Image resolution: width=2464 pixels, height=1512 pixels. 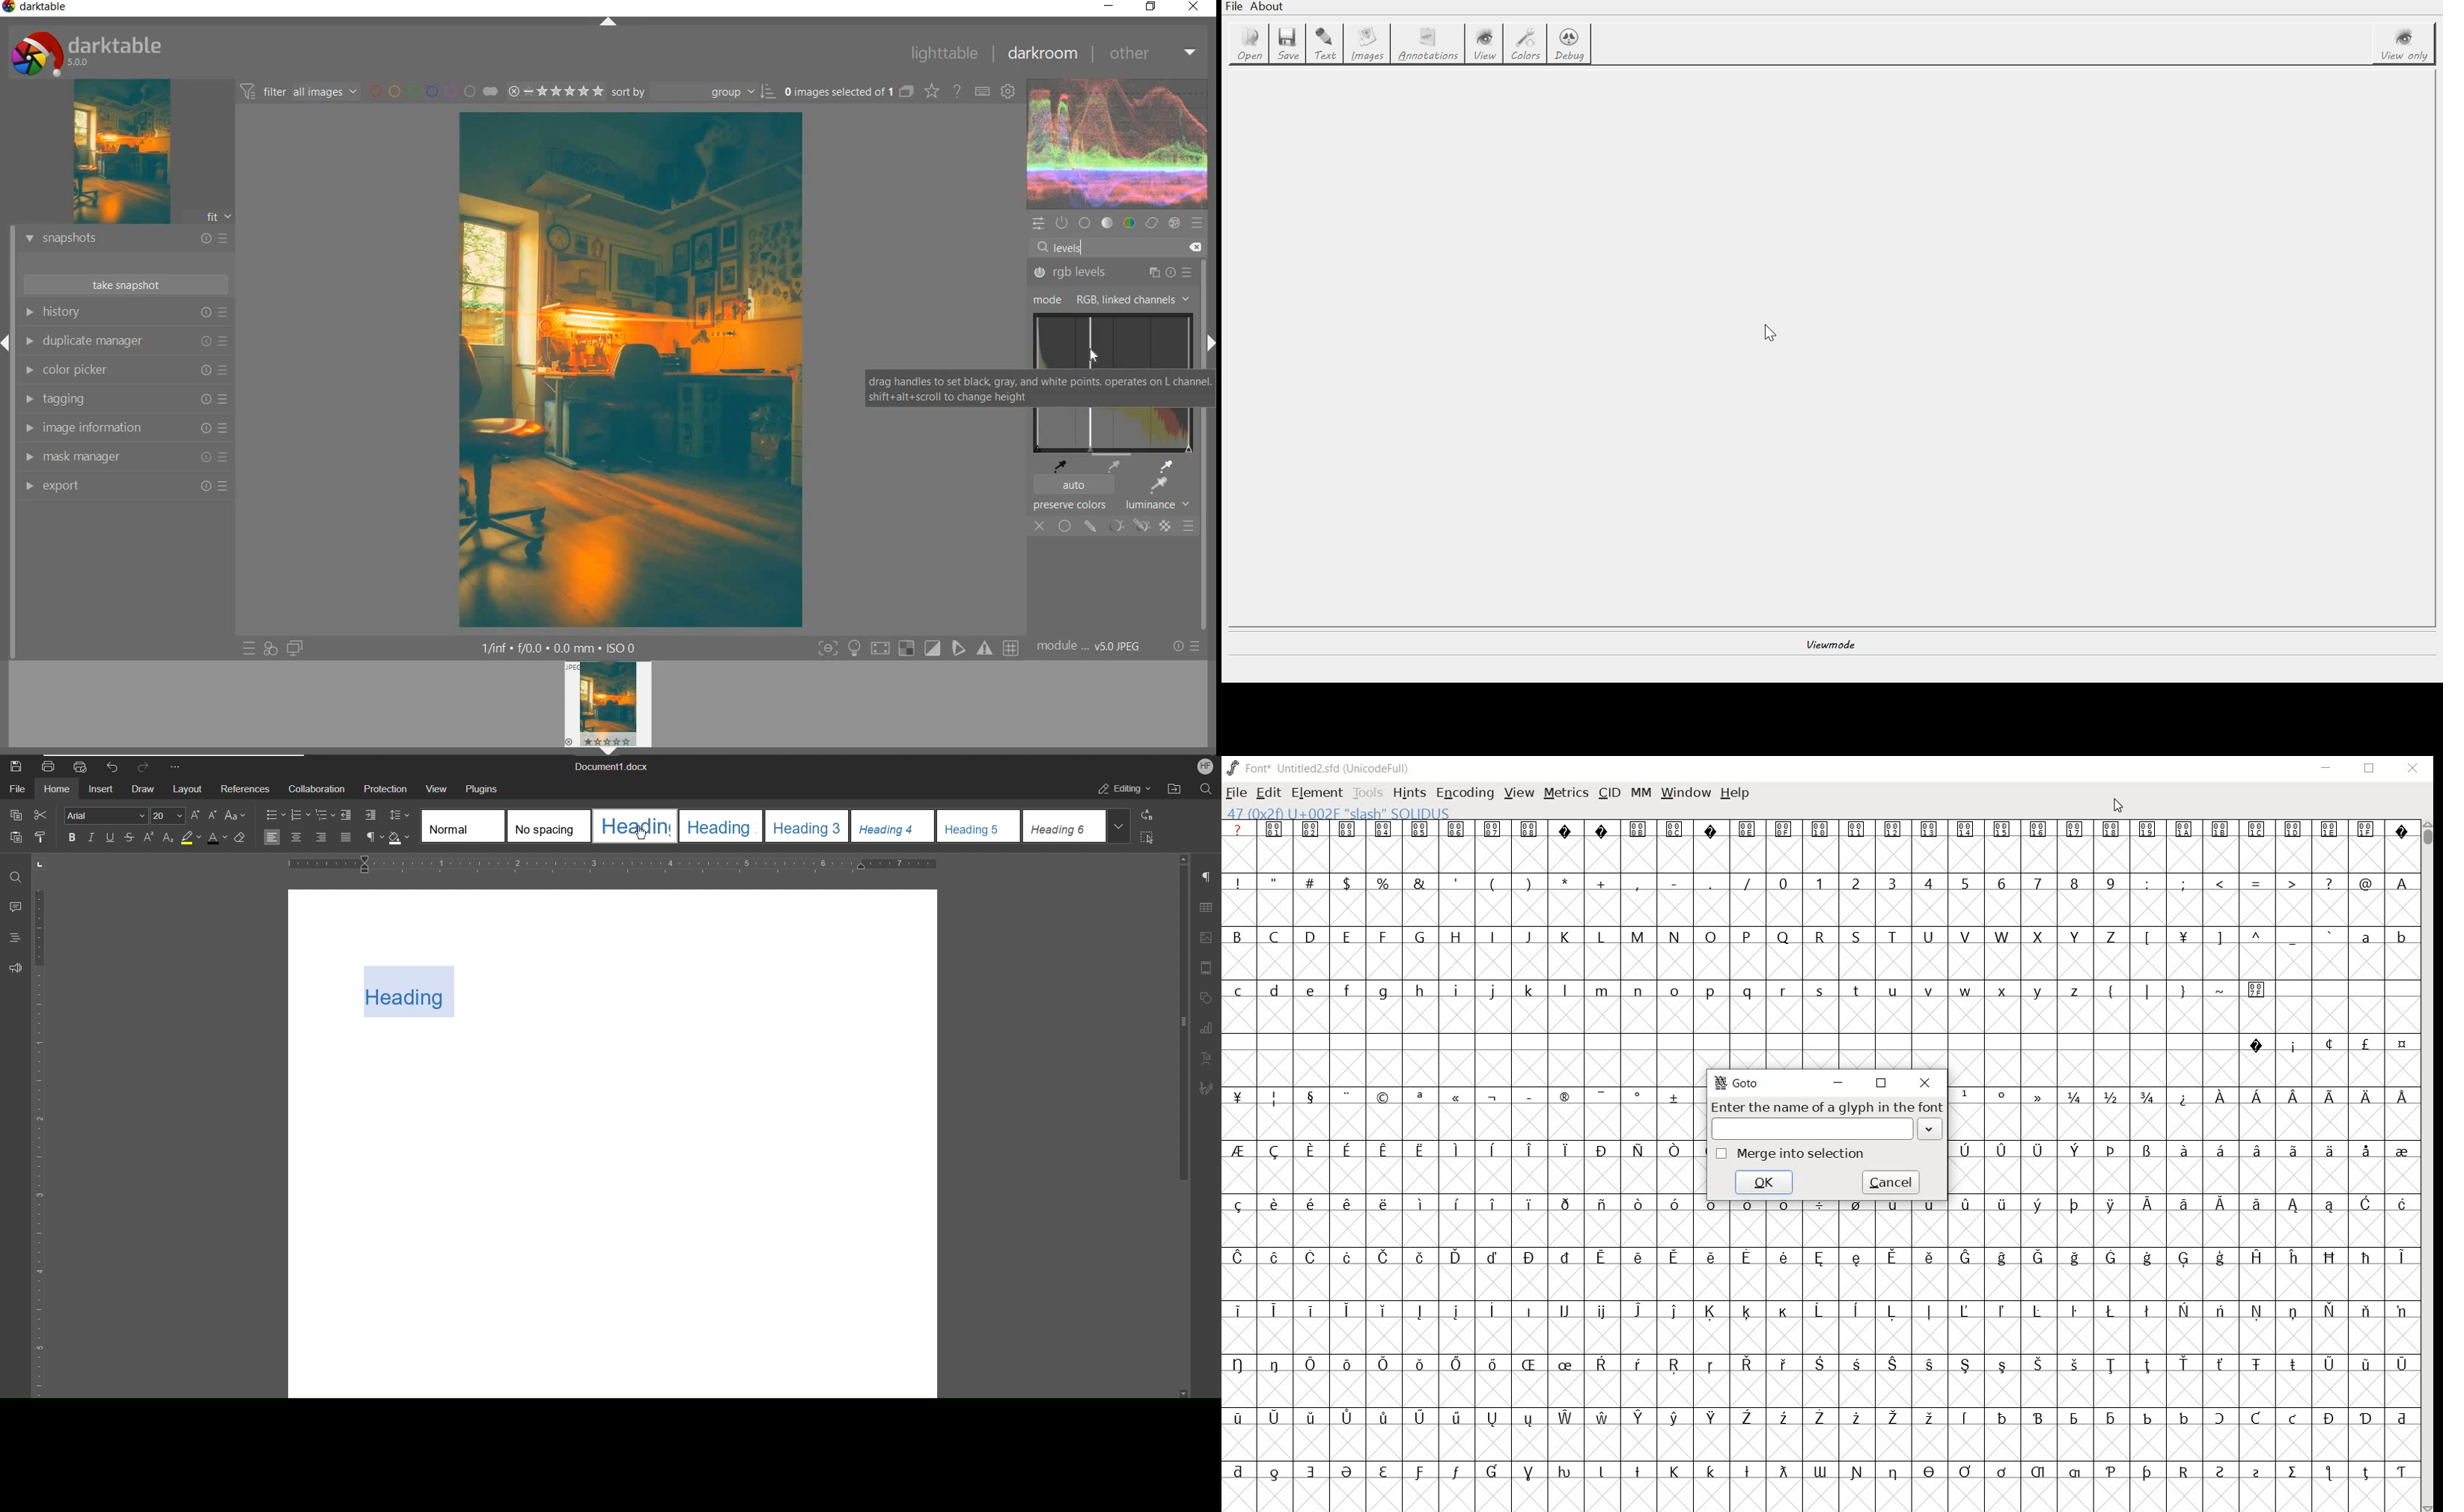 I want to click on Plugins, so click(x=484, y=788).